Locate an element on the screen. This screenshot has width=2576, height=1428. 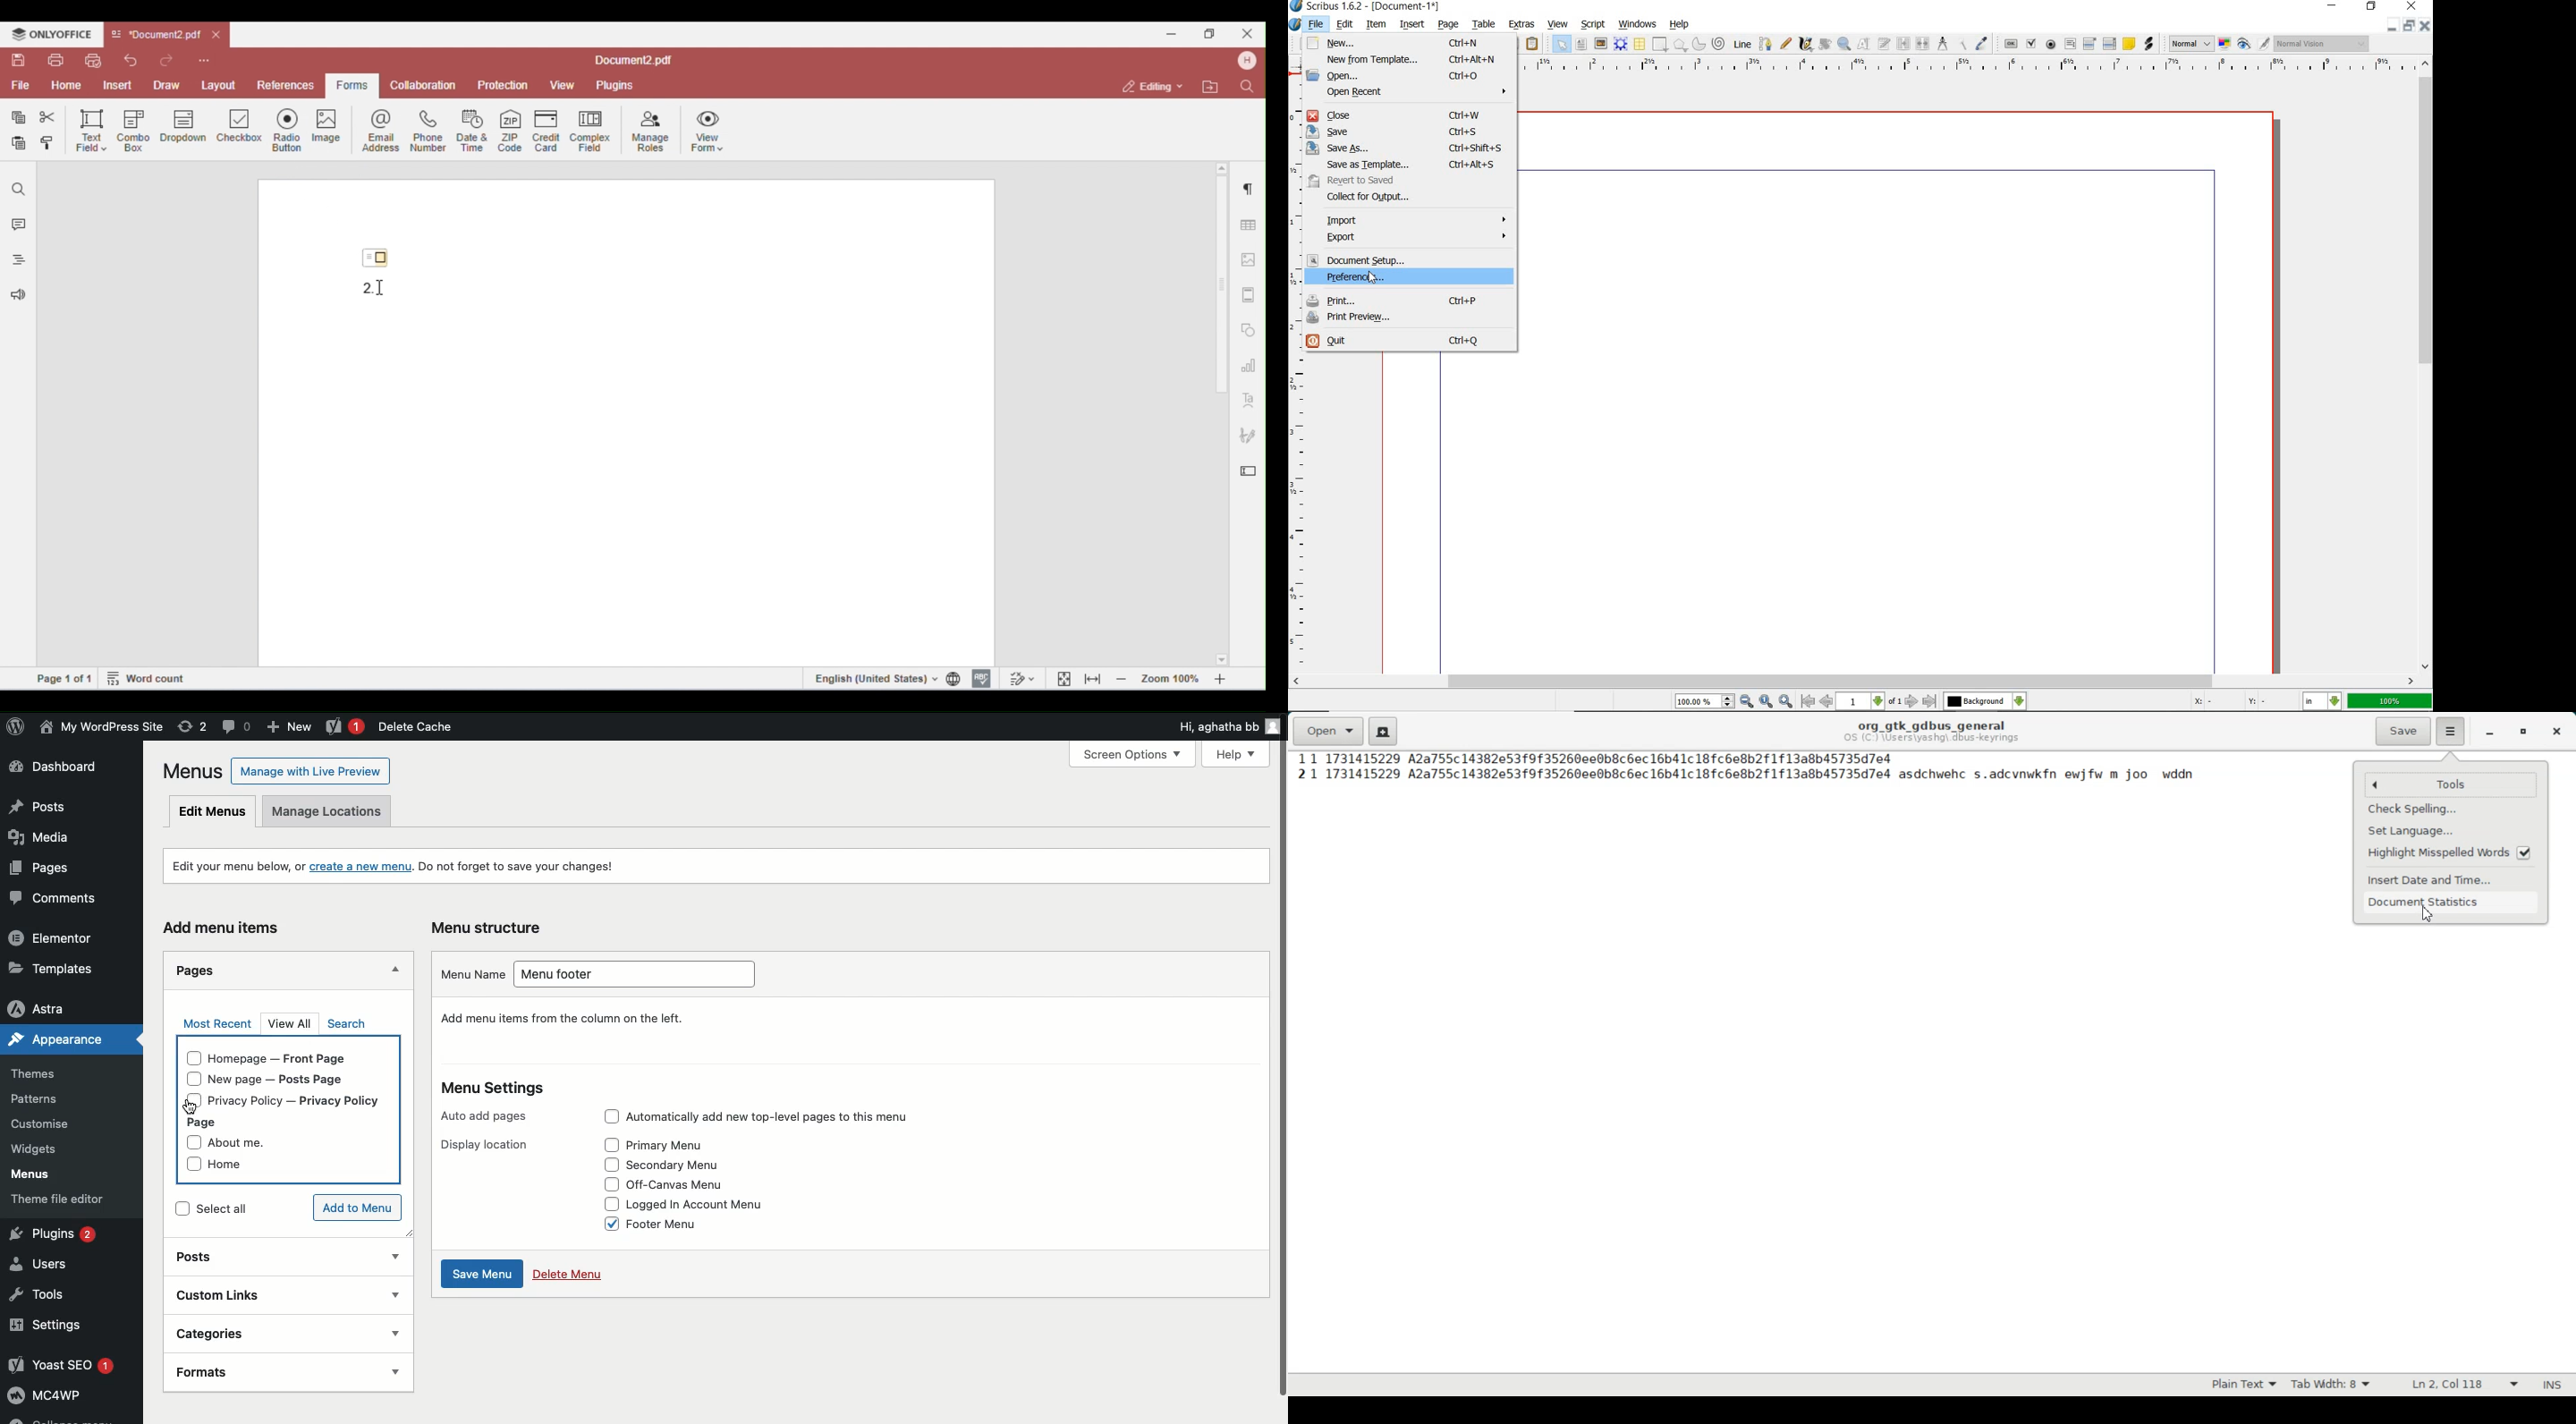
text annotation is located at coordinates (2129, 44).